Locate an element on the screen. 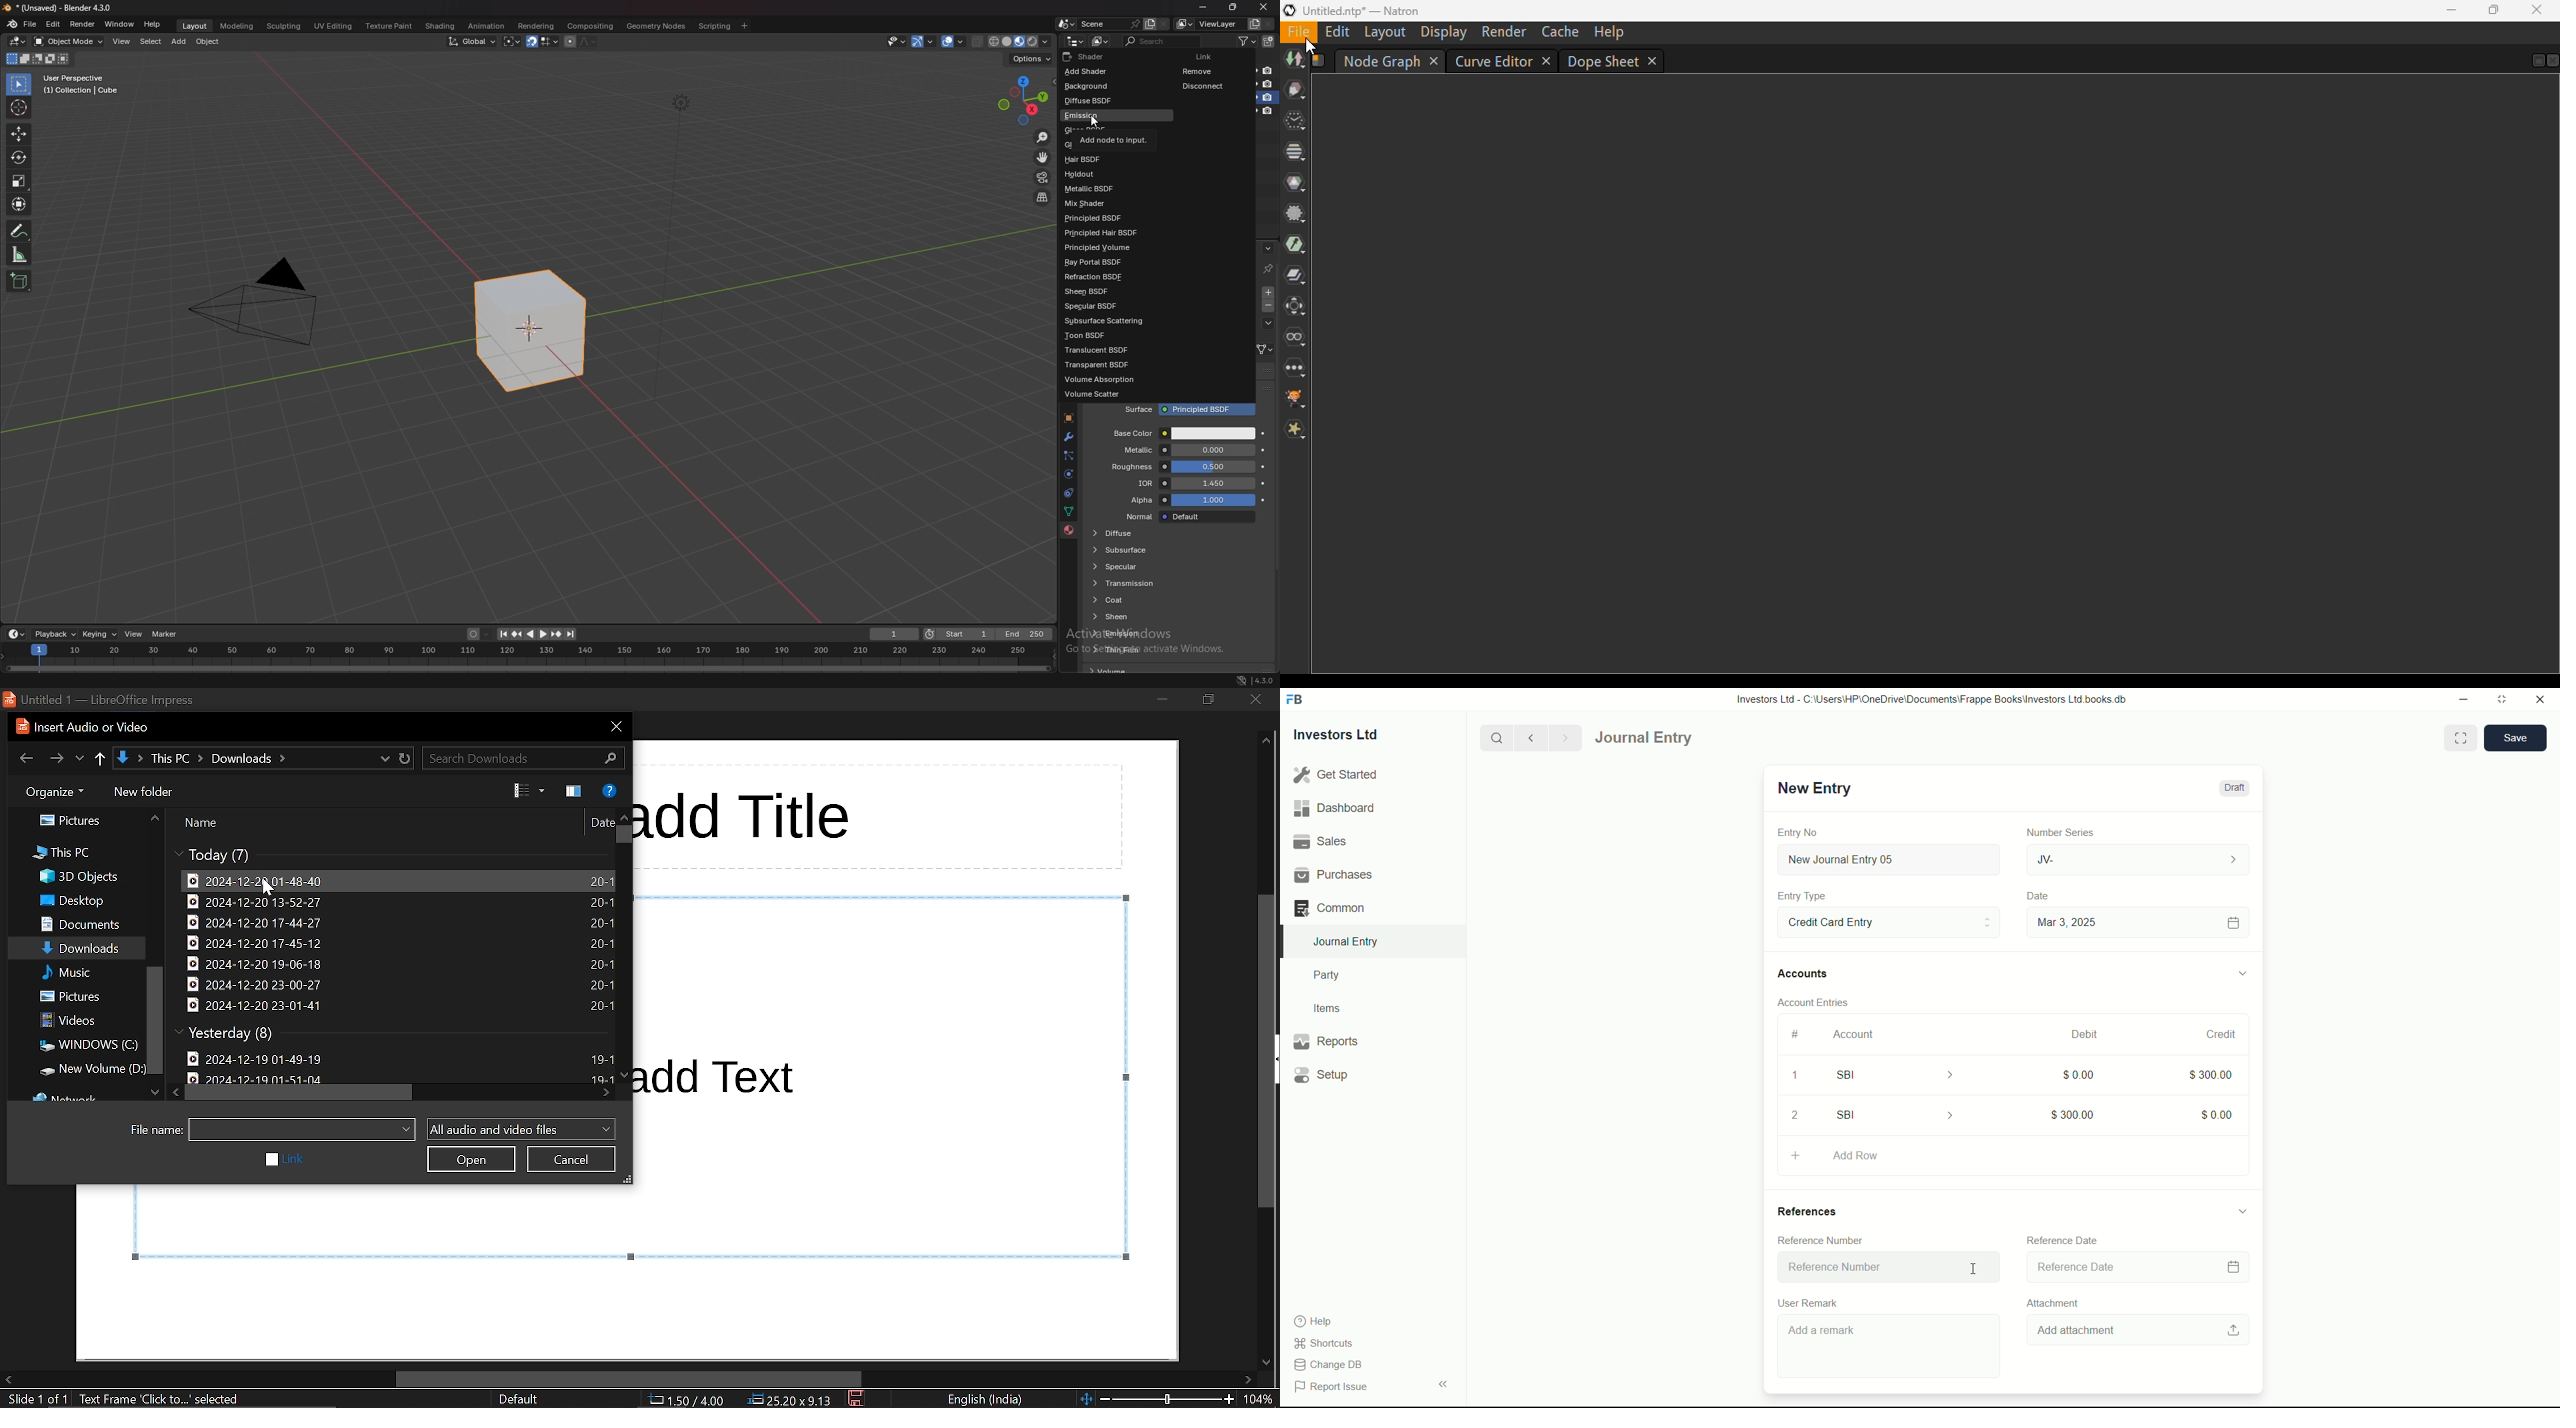 This screenshot has height=1428, width=2576. shortcuts is located at coordinates (1327, 1343).